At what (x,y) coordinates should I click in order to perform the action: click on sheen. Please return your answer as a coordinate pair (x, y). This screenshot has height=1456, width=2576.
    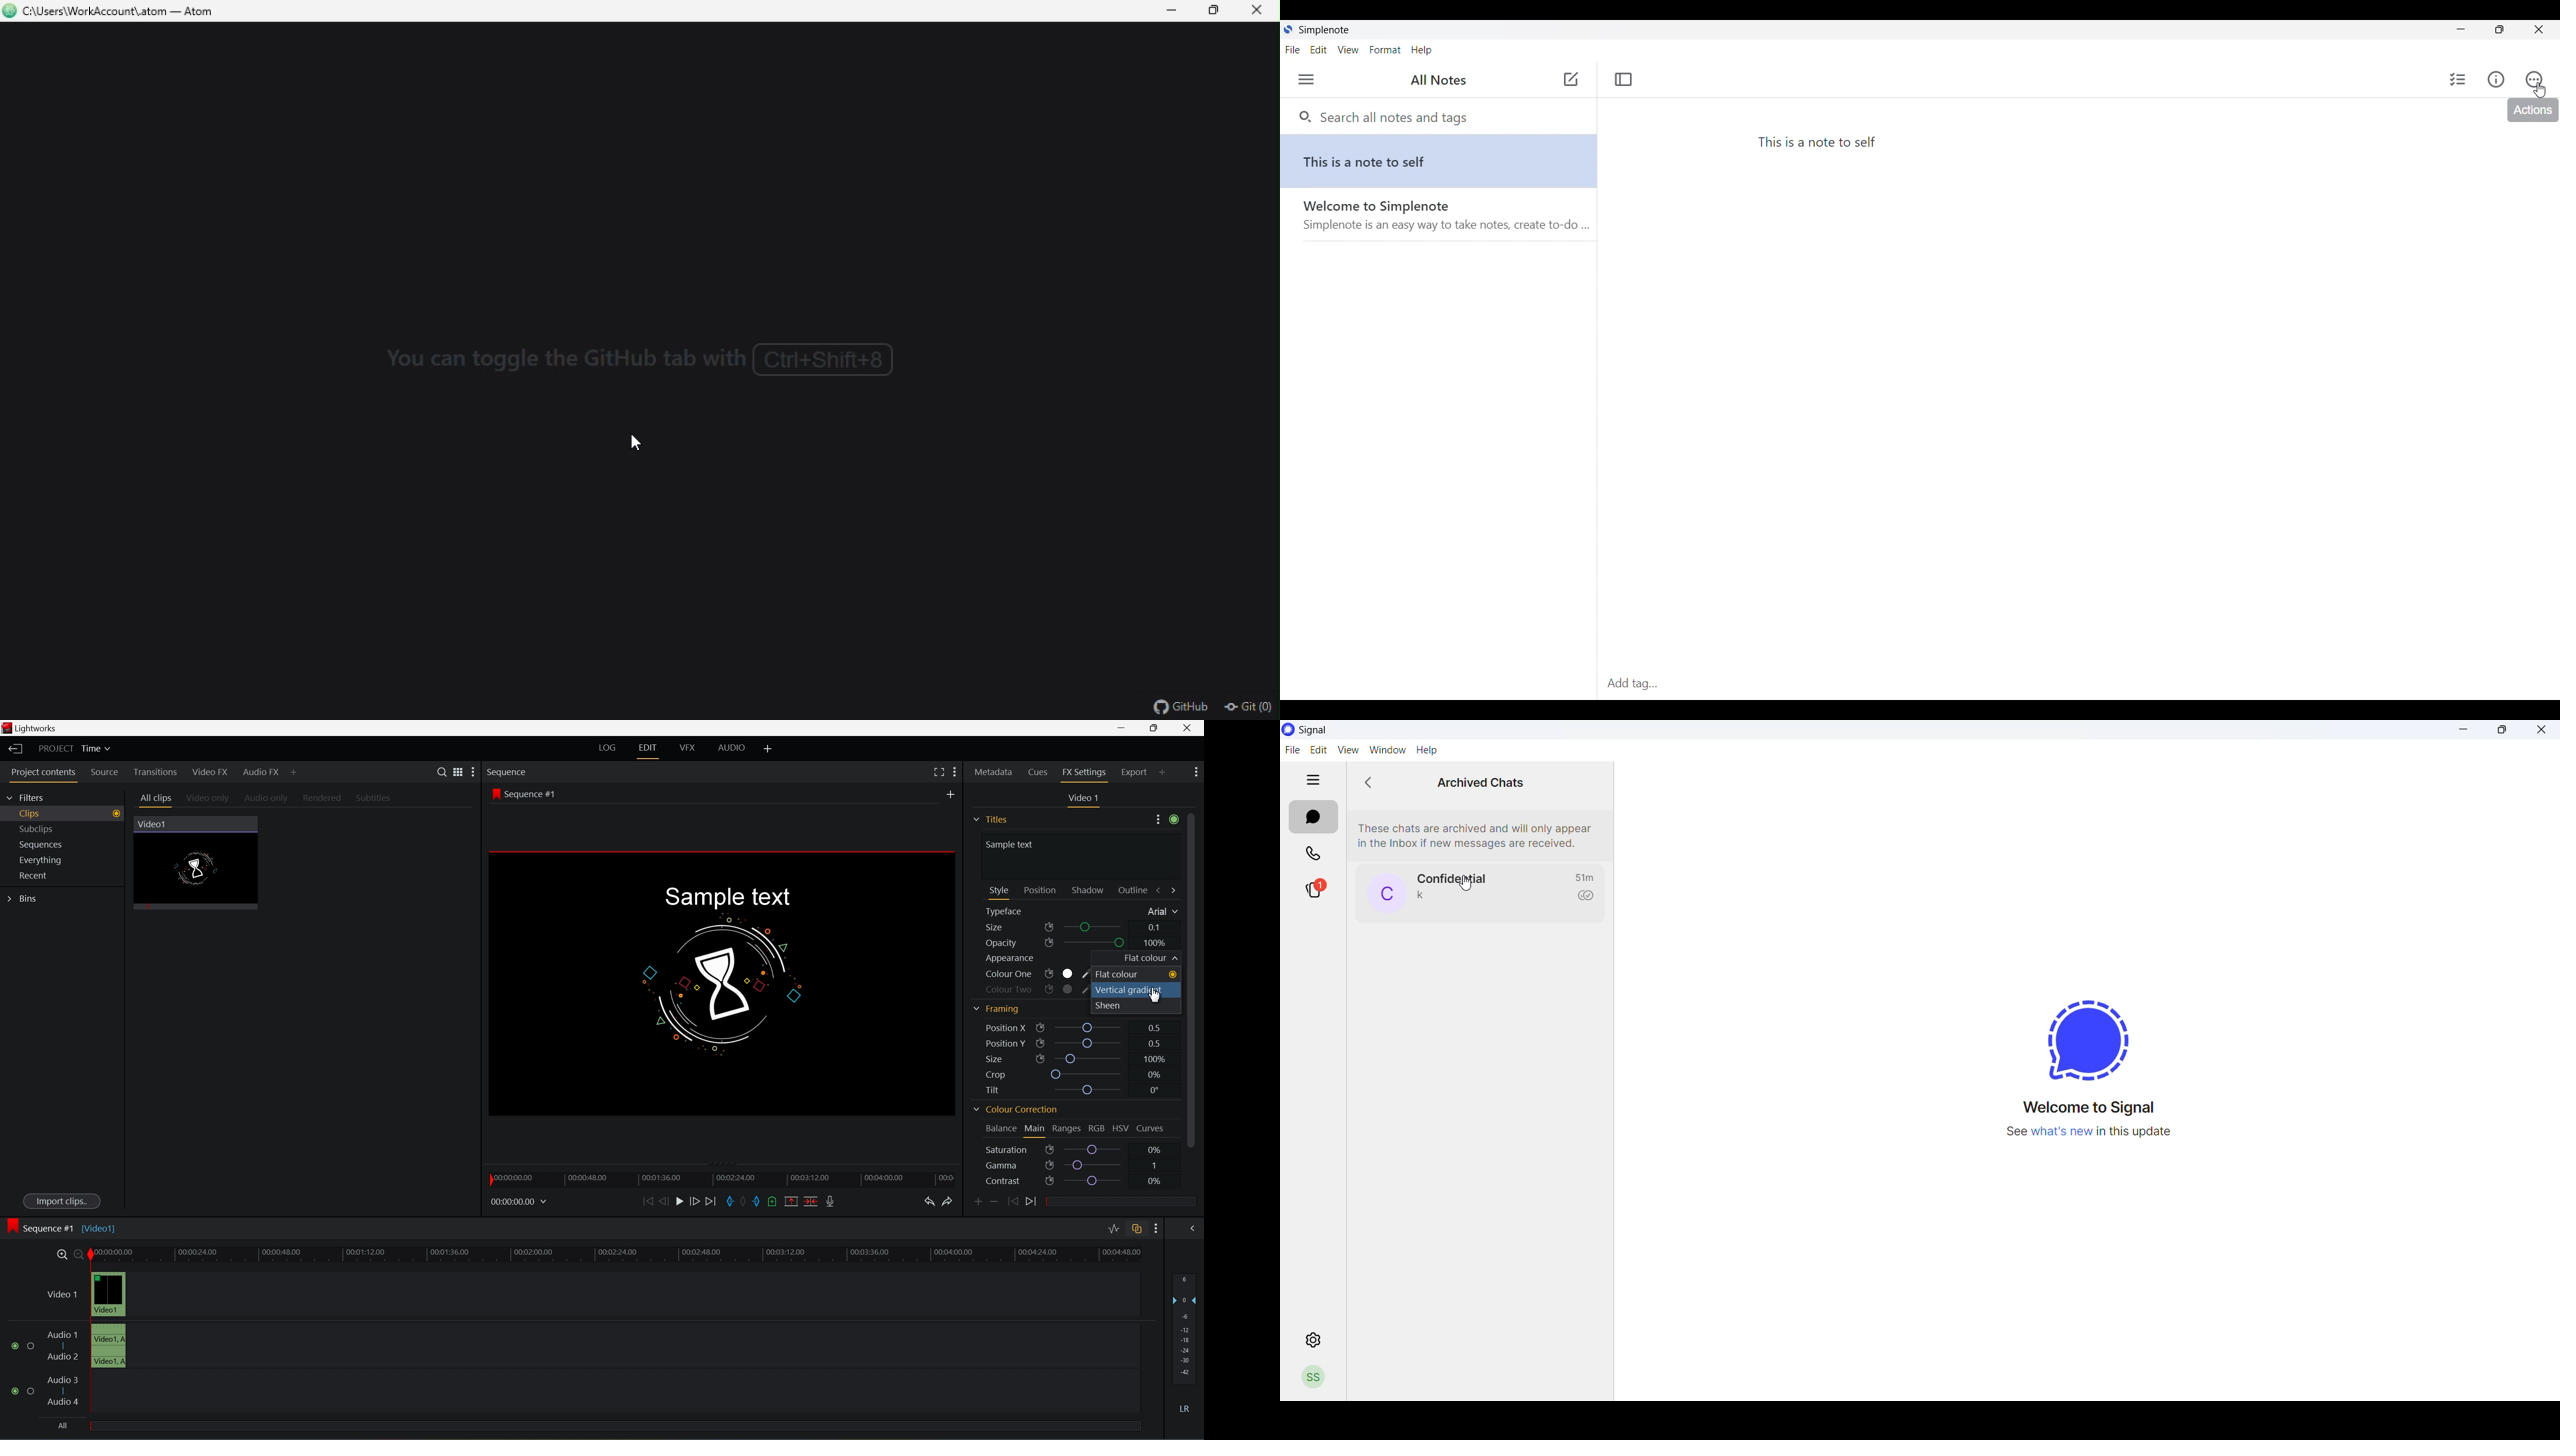
    Looking at the image, I should click on (1117, 1005).